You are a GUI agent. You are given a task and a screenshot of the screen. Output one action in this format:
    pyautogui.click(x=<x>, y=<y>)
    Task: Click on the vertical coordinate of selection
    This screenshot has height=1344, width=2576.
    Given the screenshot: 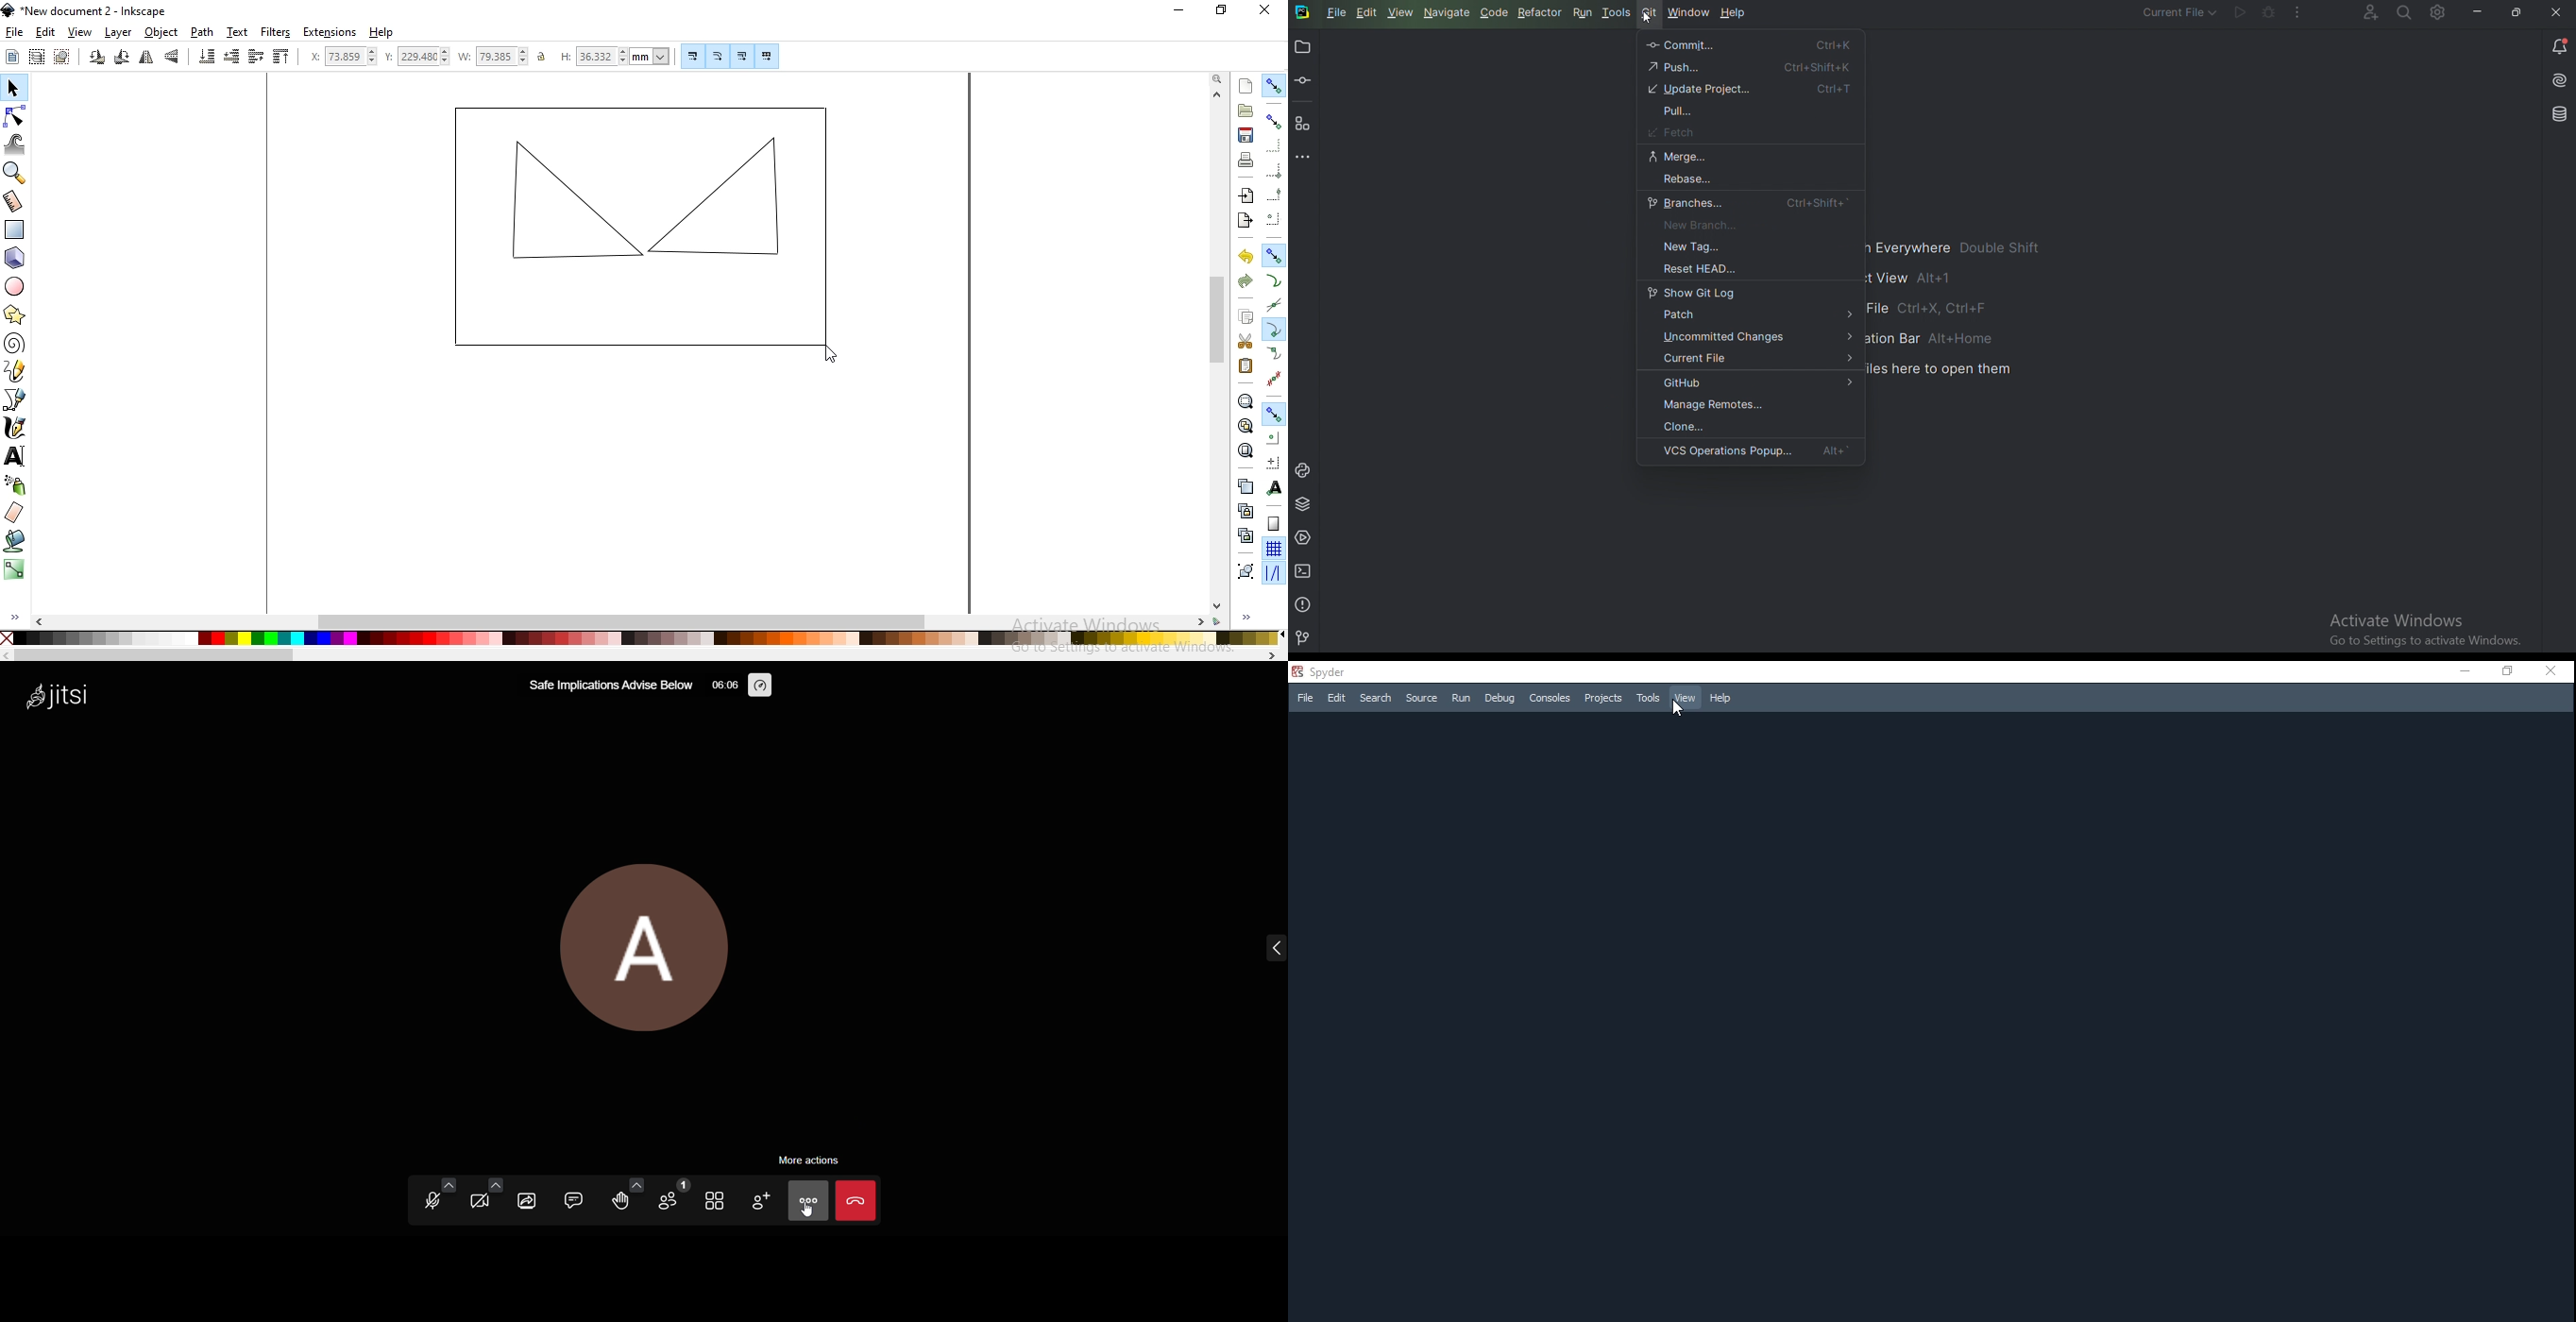 What is the action you would take?
    pyautogui.click(x=418, y=56)
    